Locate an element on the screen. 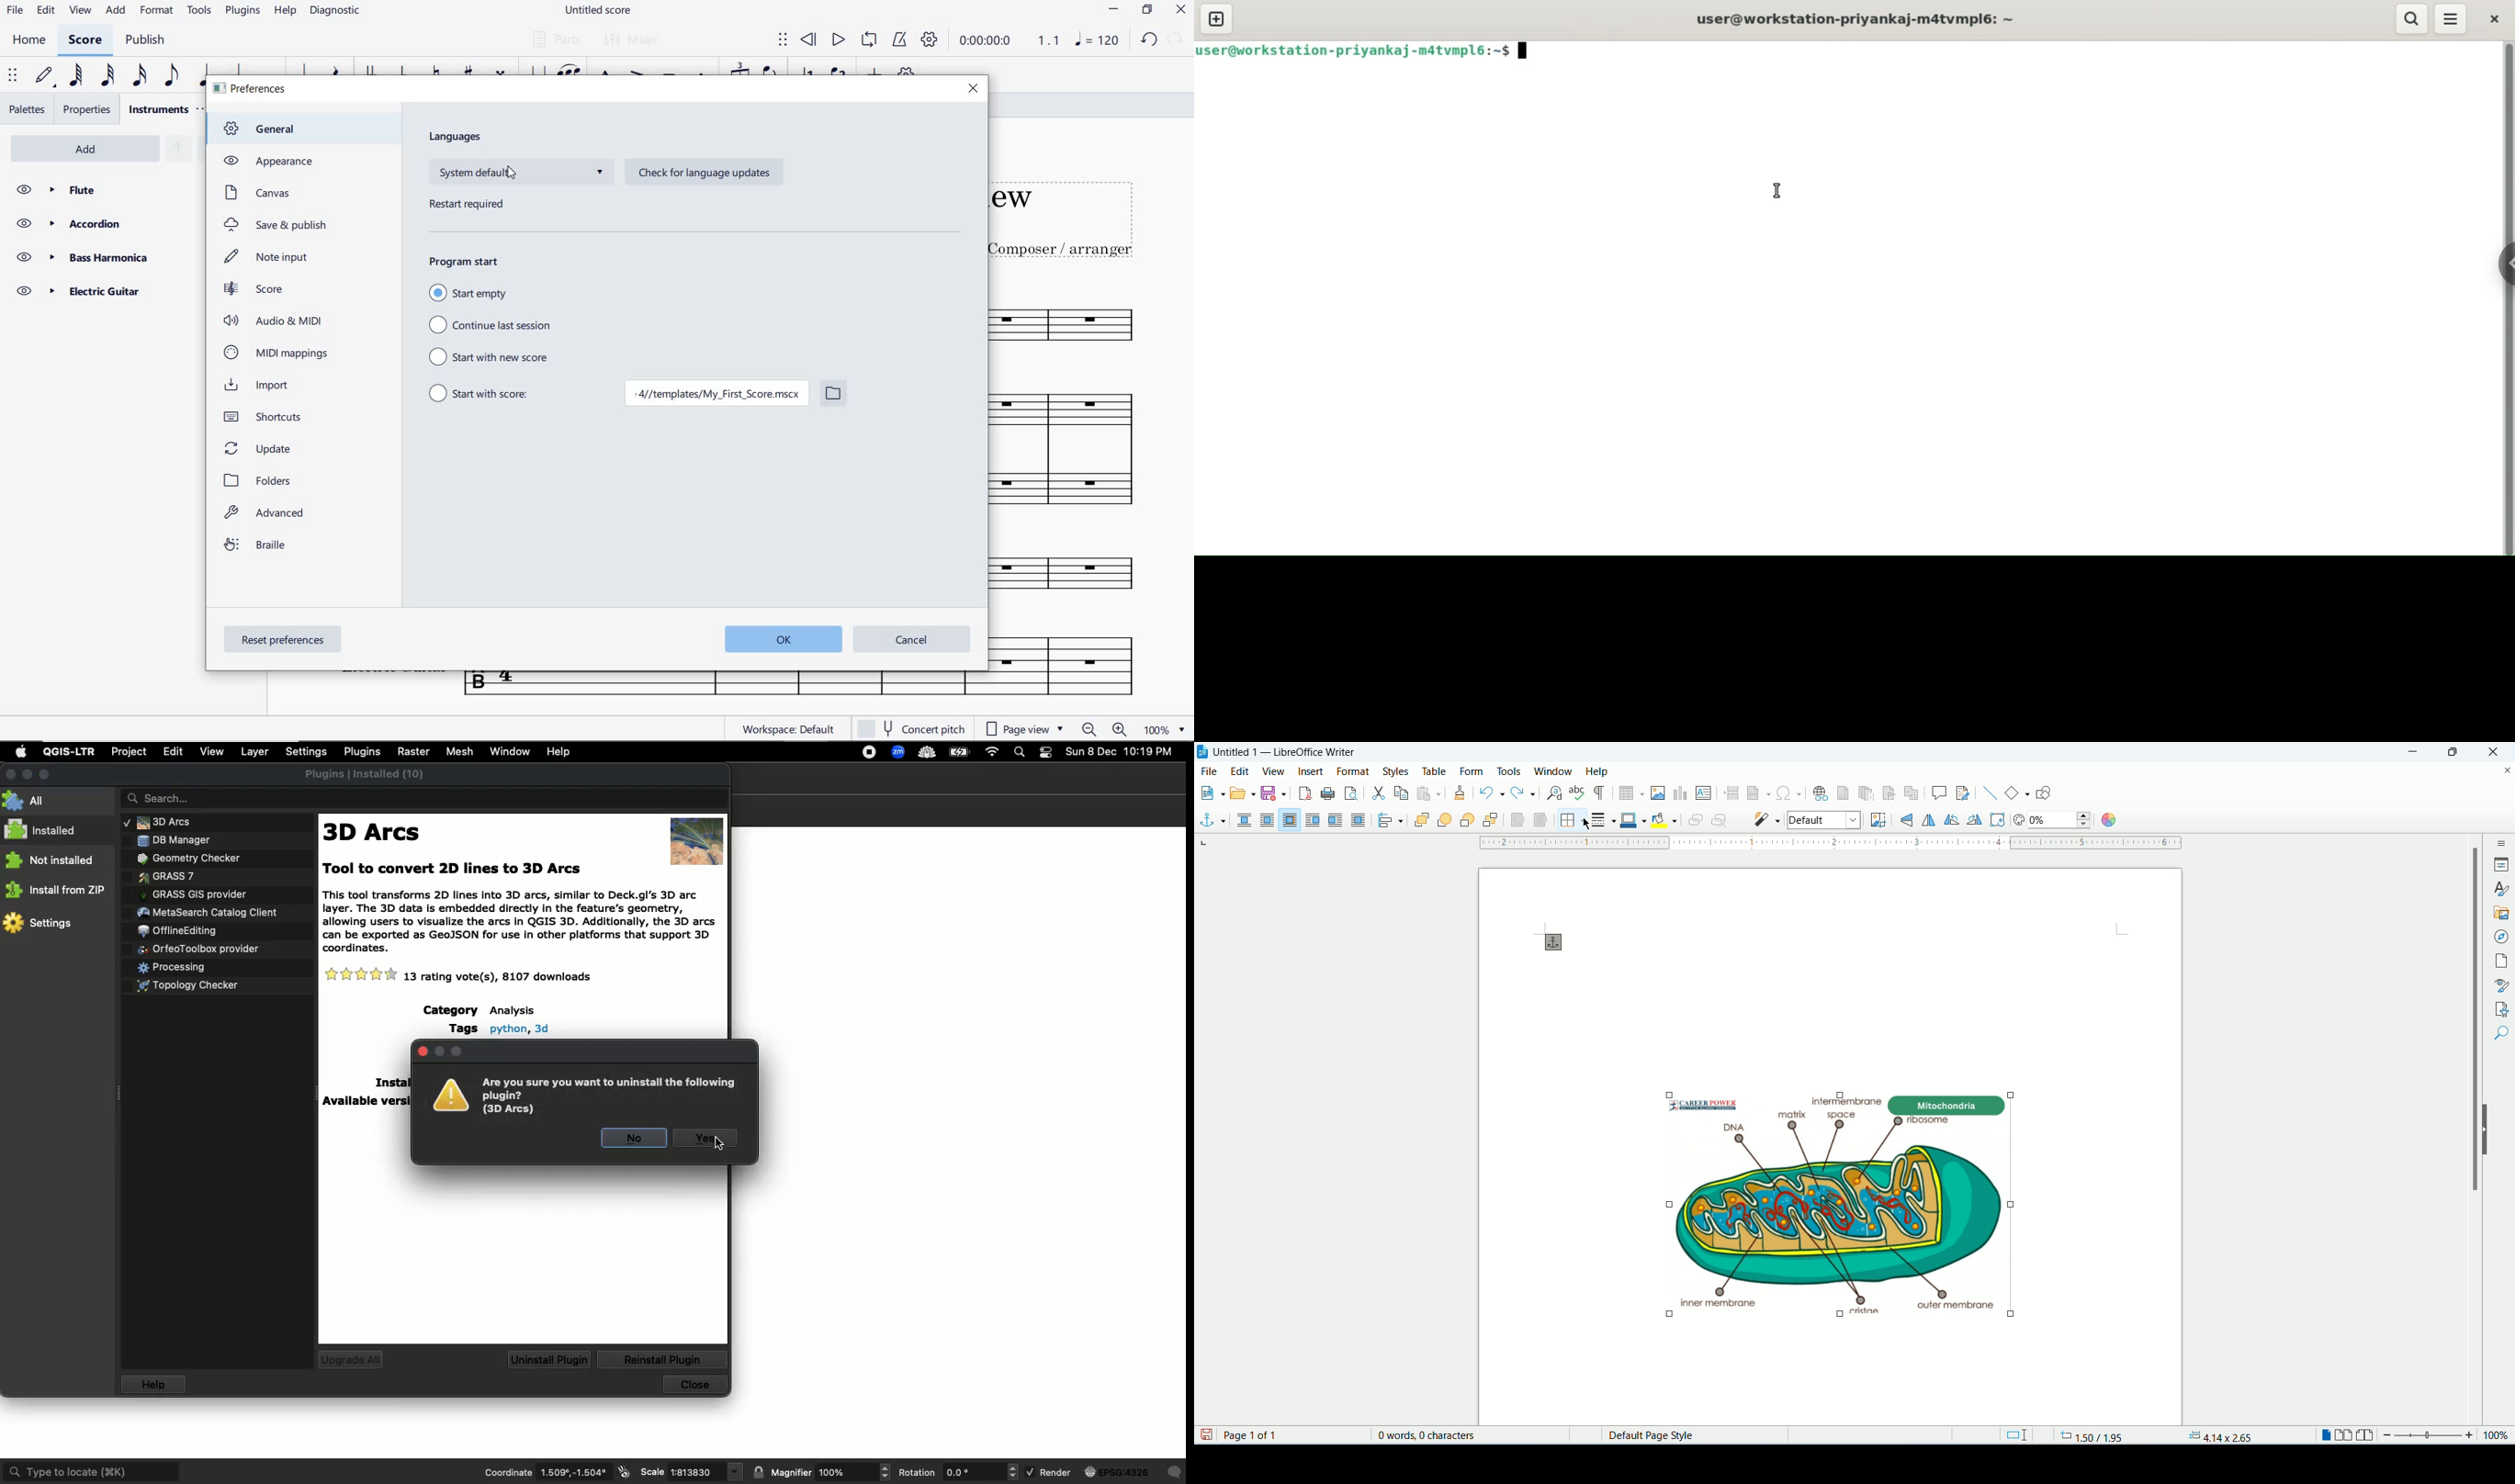 The height and width of the screenshot is (1484, 2520). path is located at coordinates (714, 395).